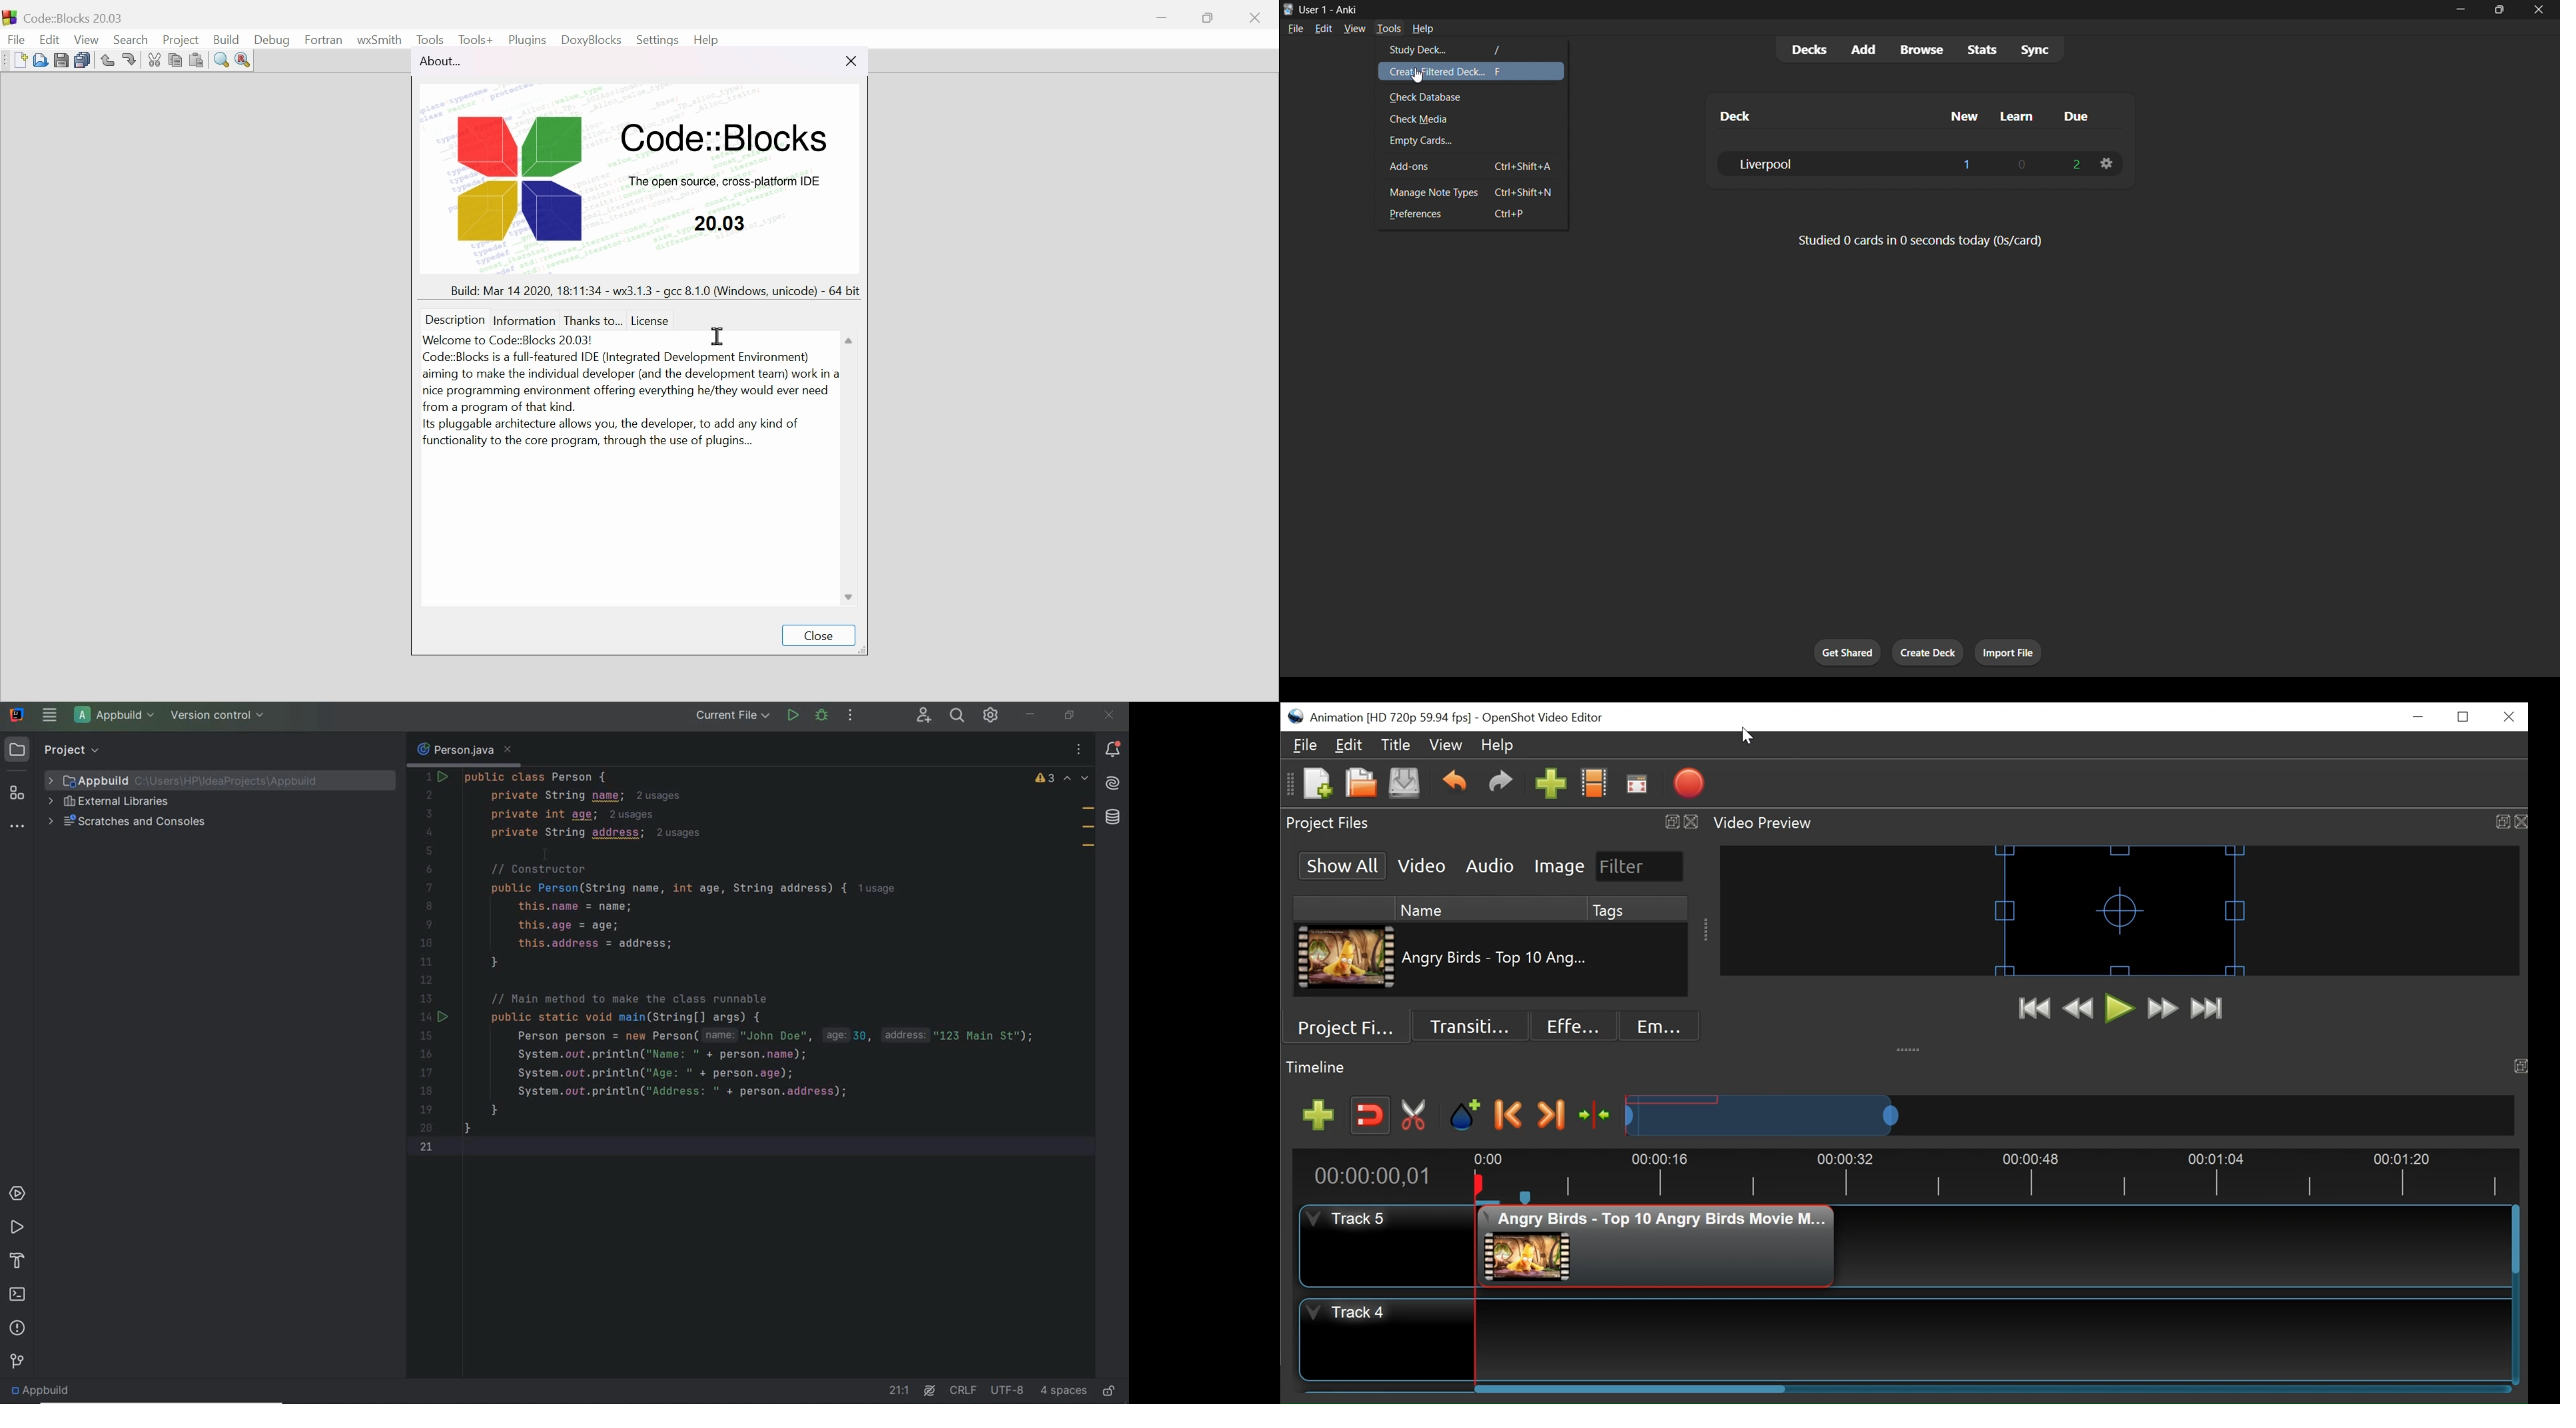 This screenshot has height=1428, width=2576. What do you see at coordinates (226, 40) in the screenshot?
I see `Build` at bounding box center [226, 40].